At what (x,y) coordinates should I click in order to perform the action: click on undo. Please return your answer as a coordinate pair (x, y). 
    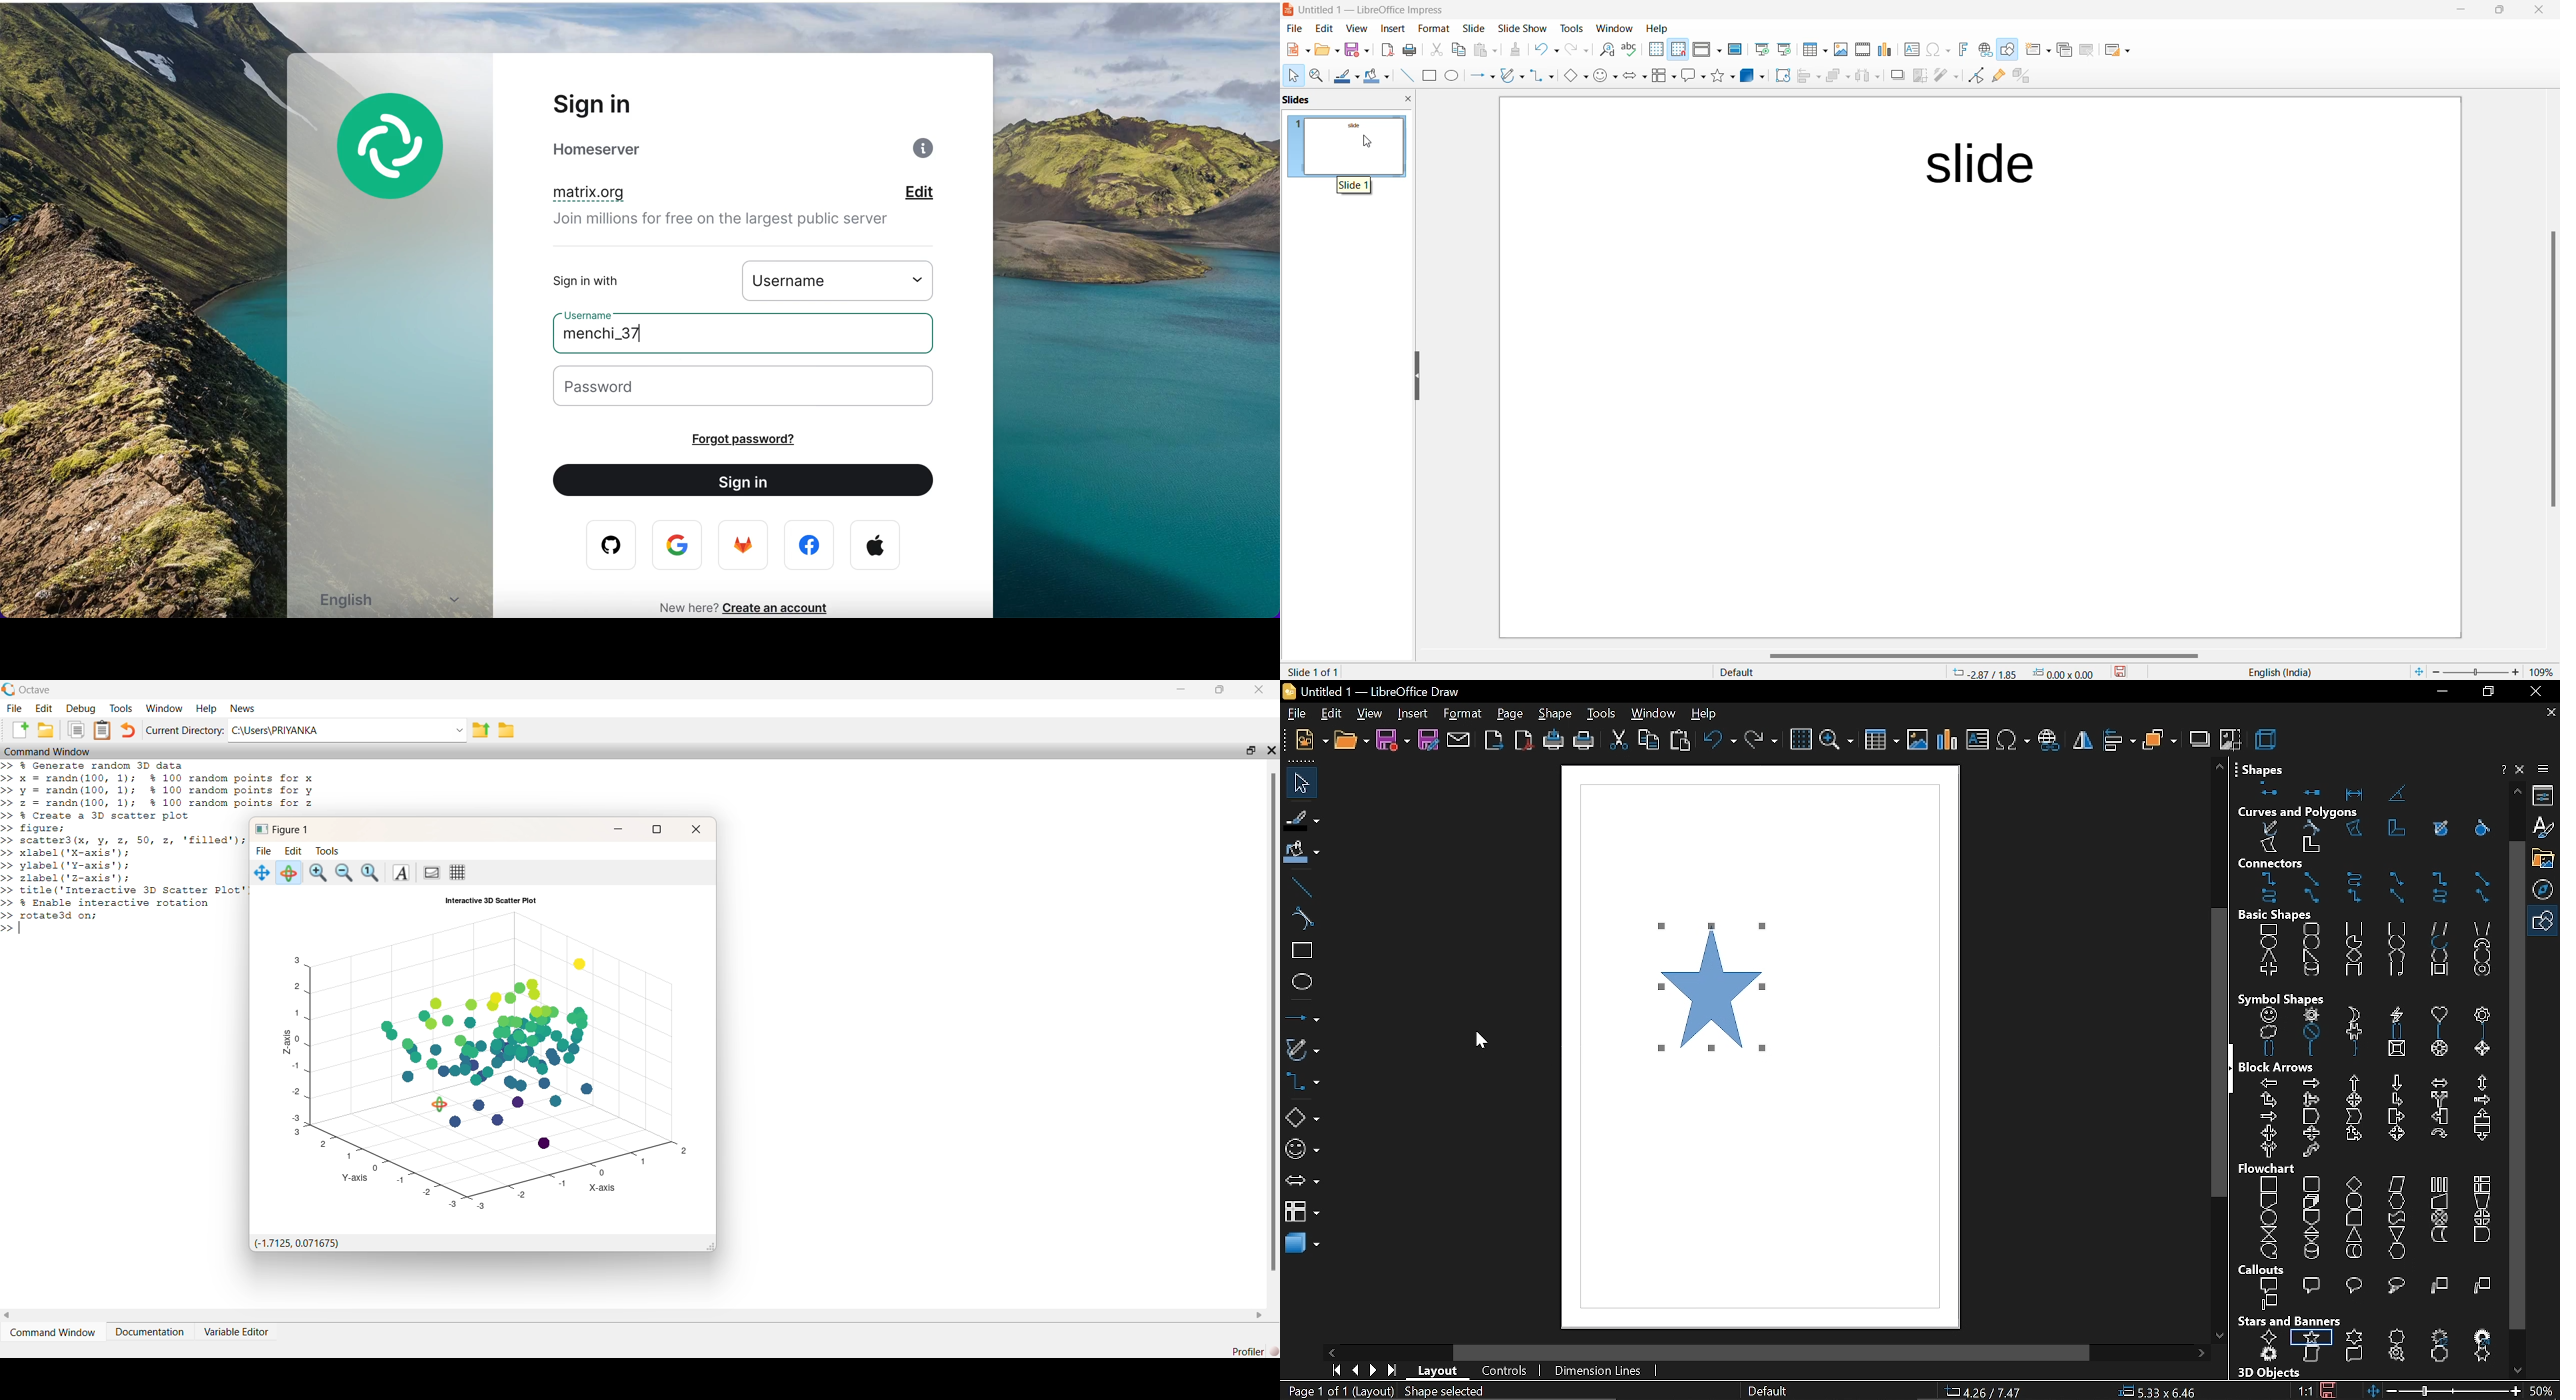
    Looking at the image, I should click on (128, 730).